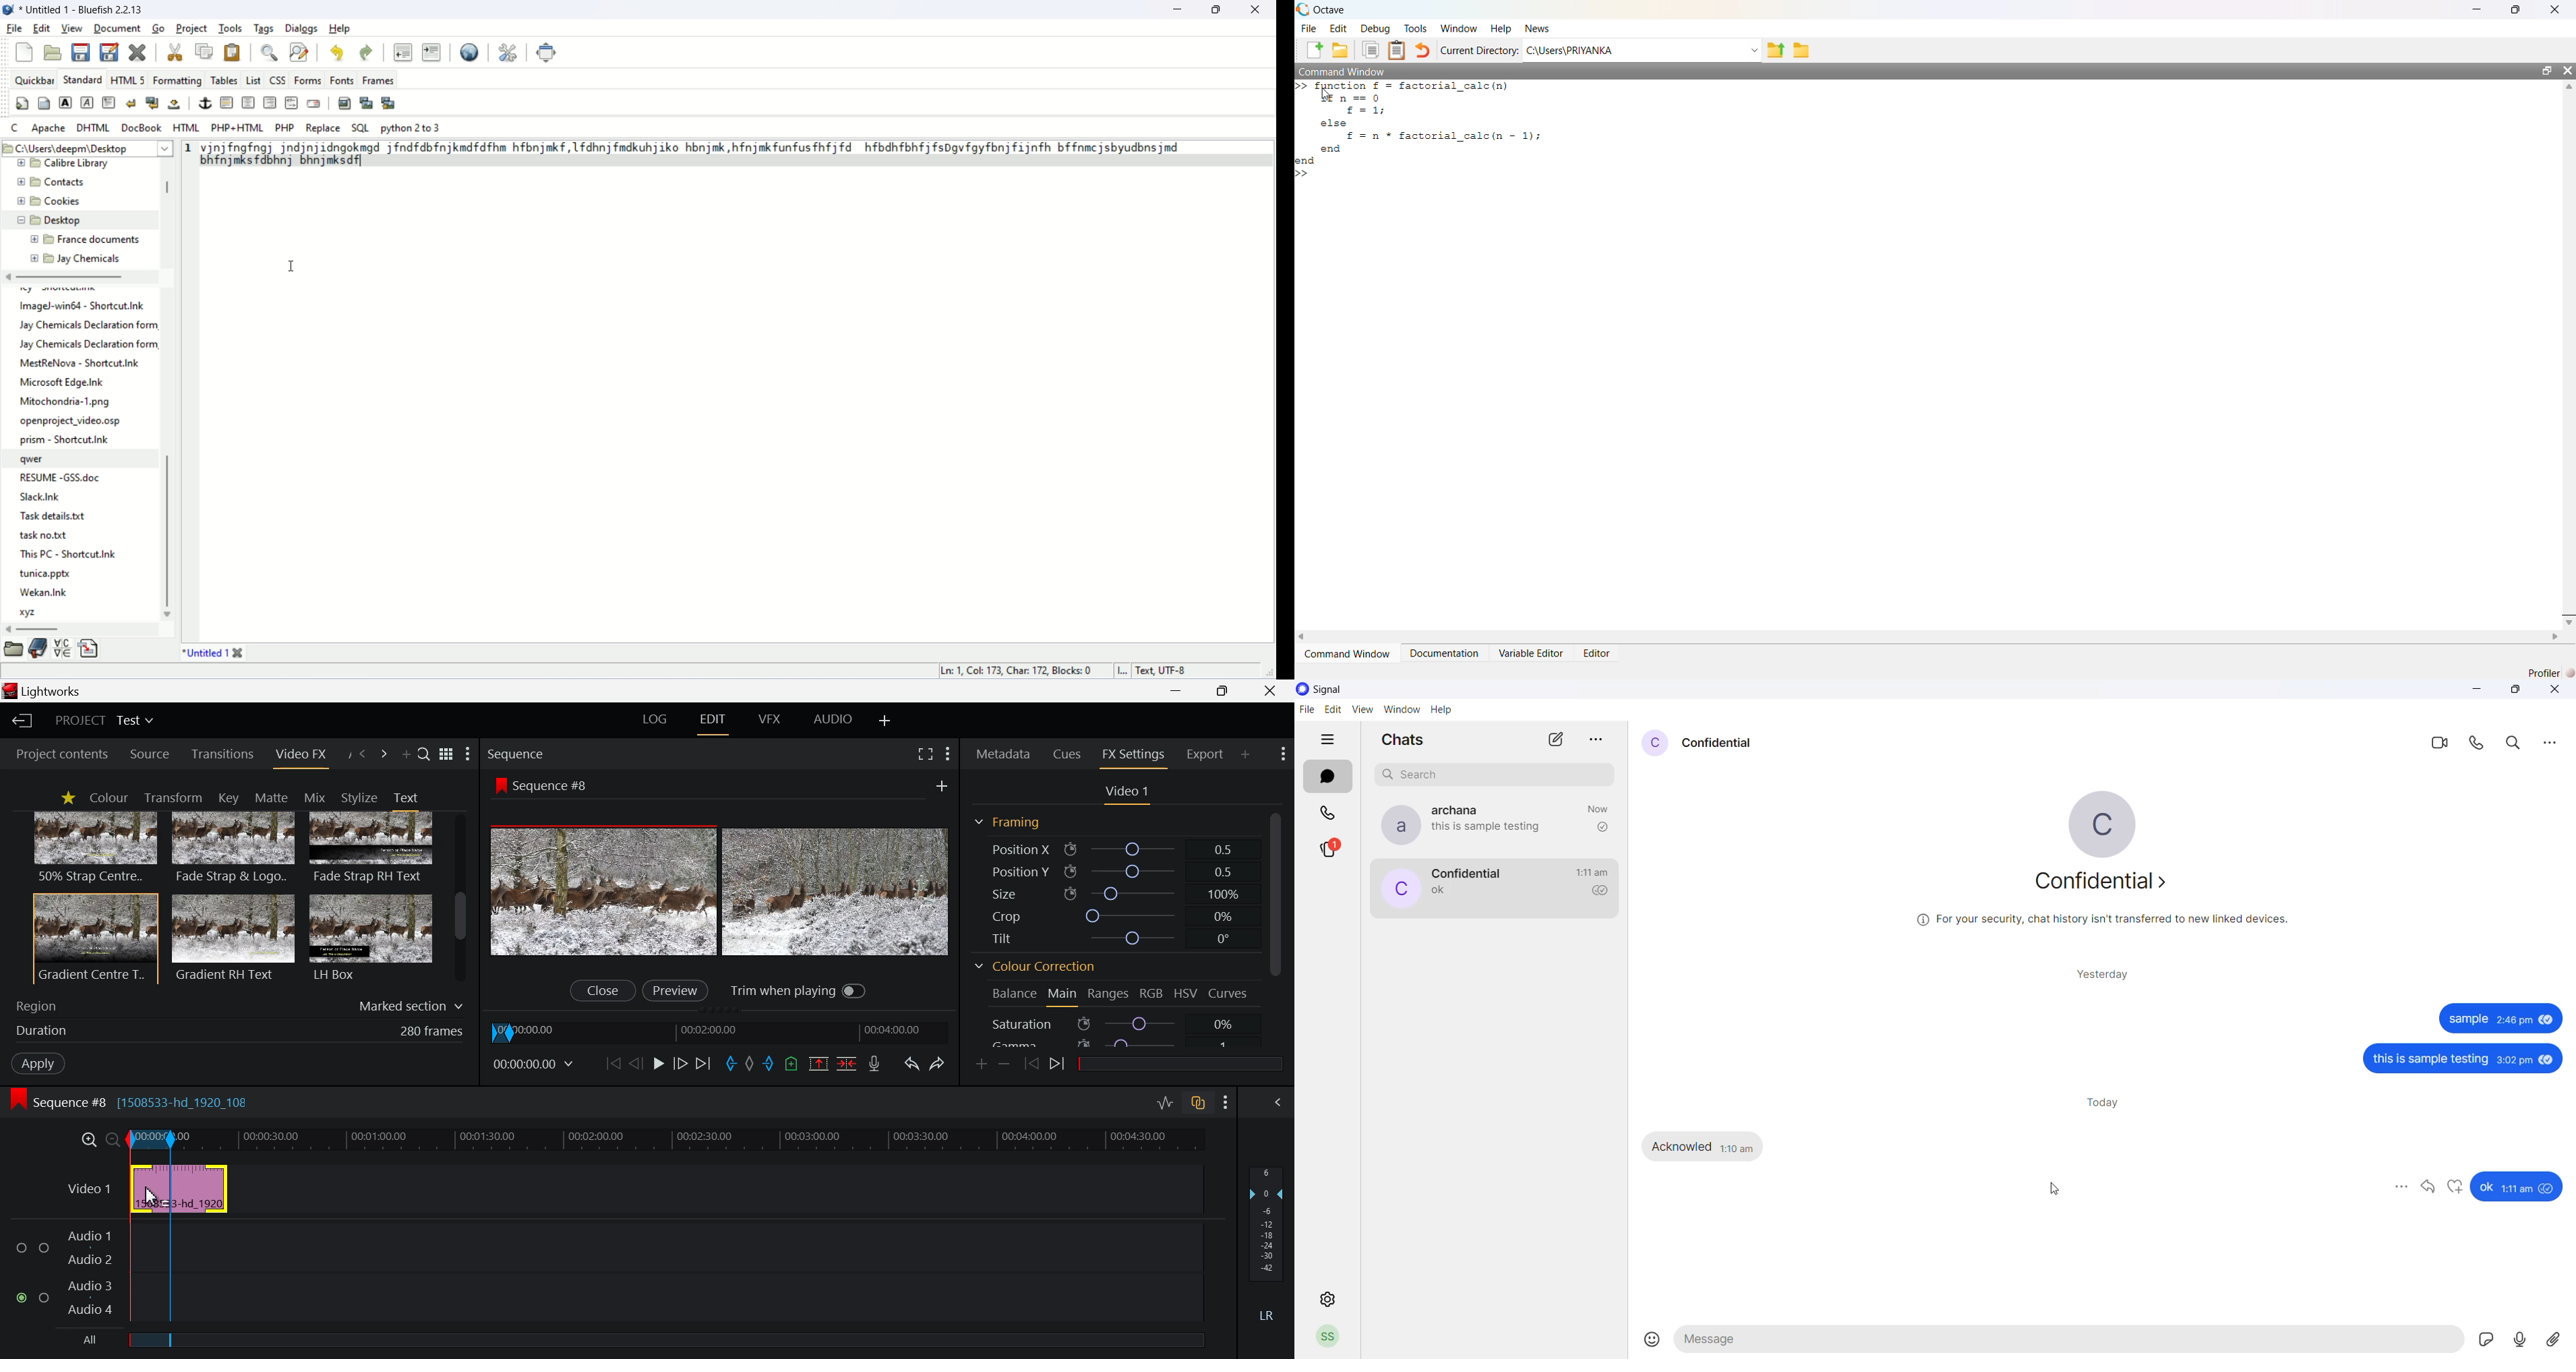 The image size is (2576, 1372). Describe the element at coordinates (1063, 996) in the screenshot. I see `Main Tab Open` at that location.